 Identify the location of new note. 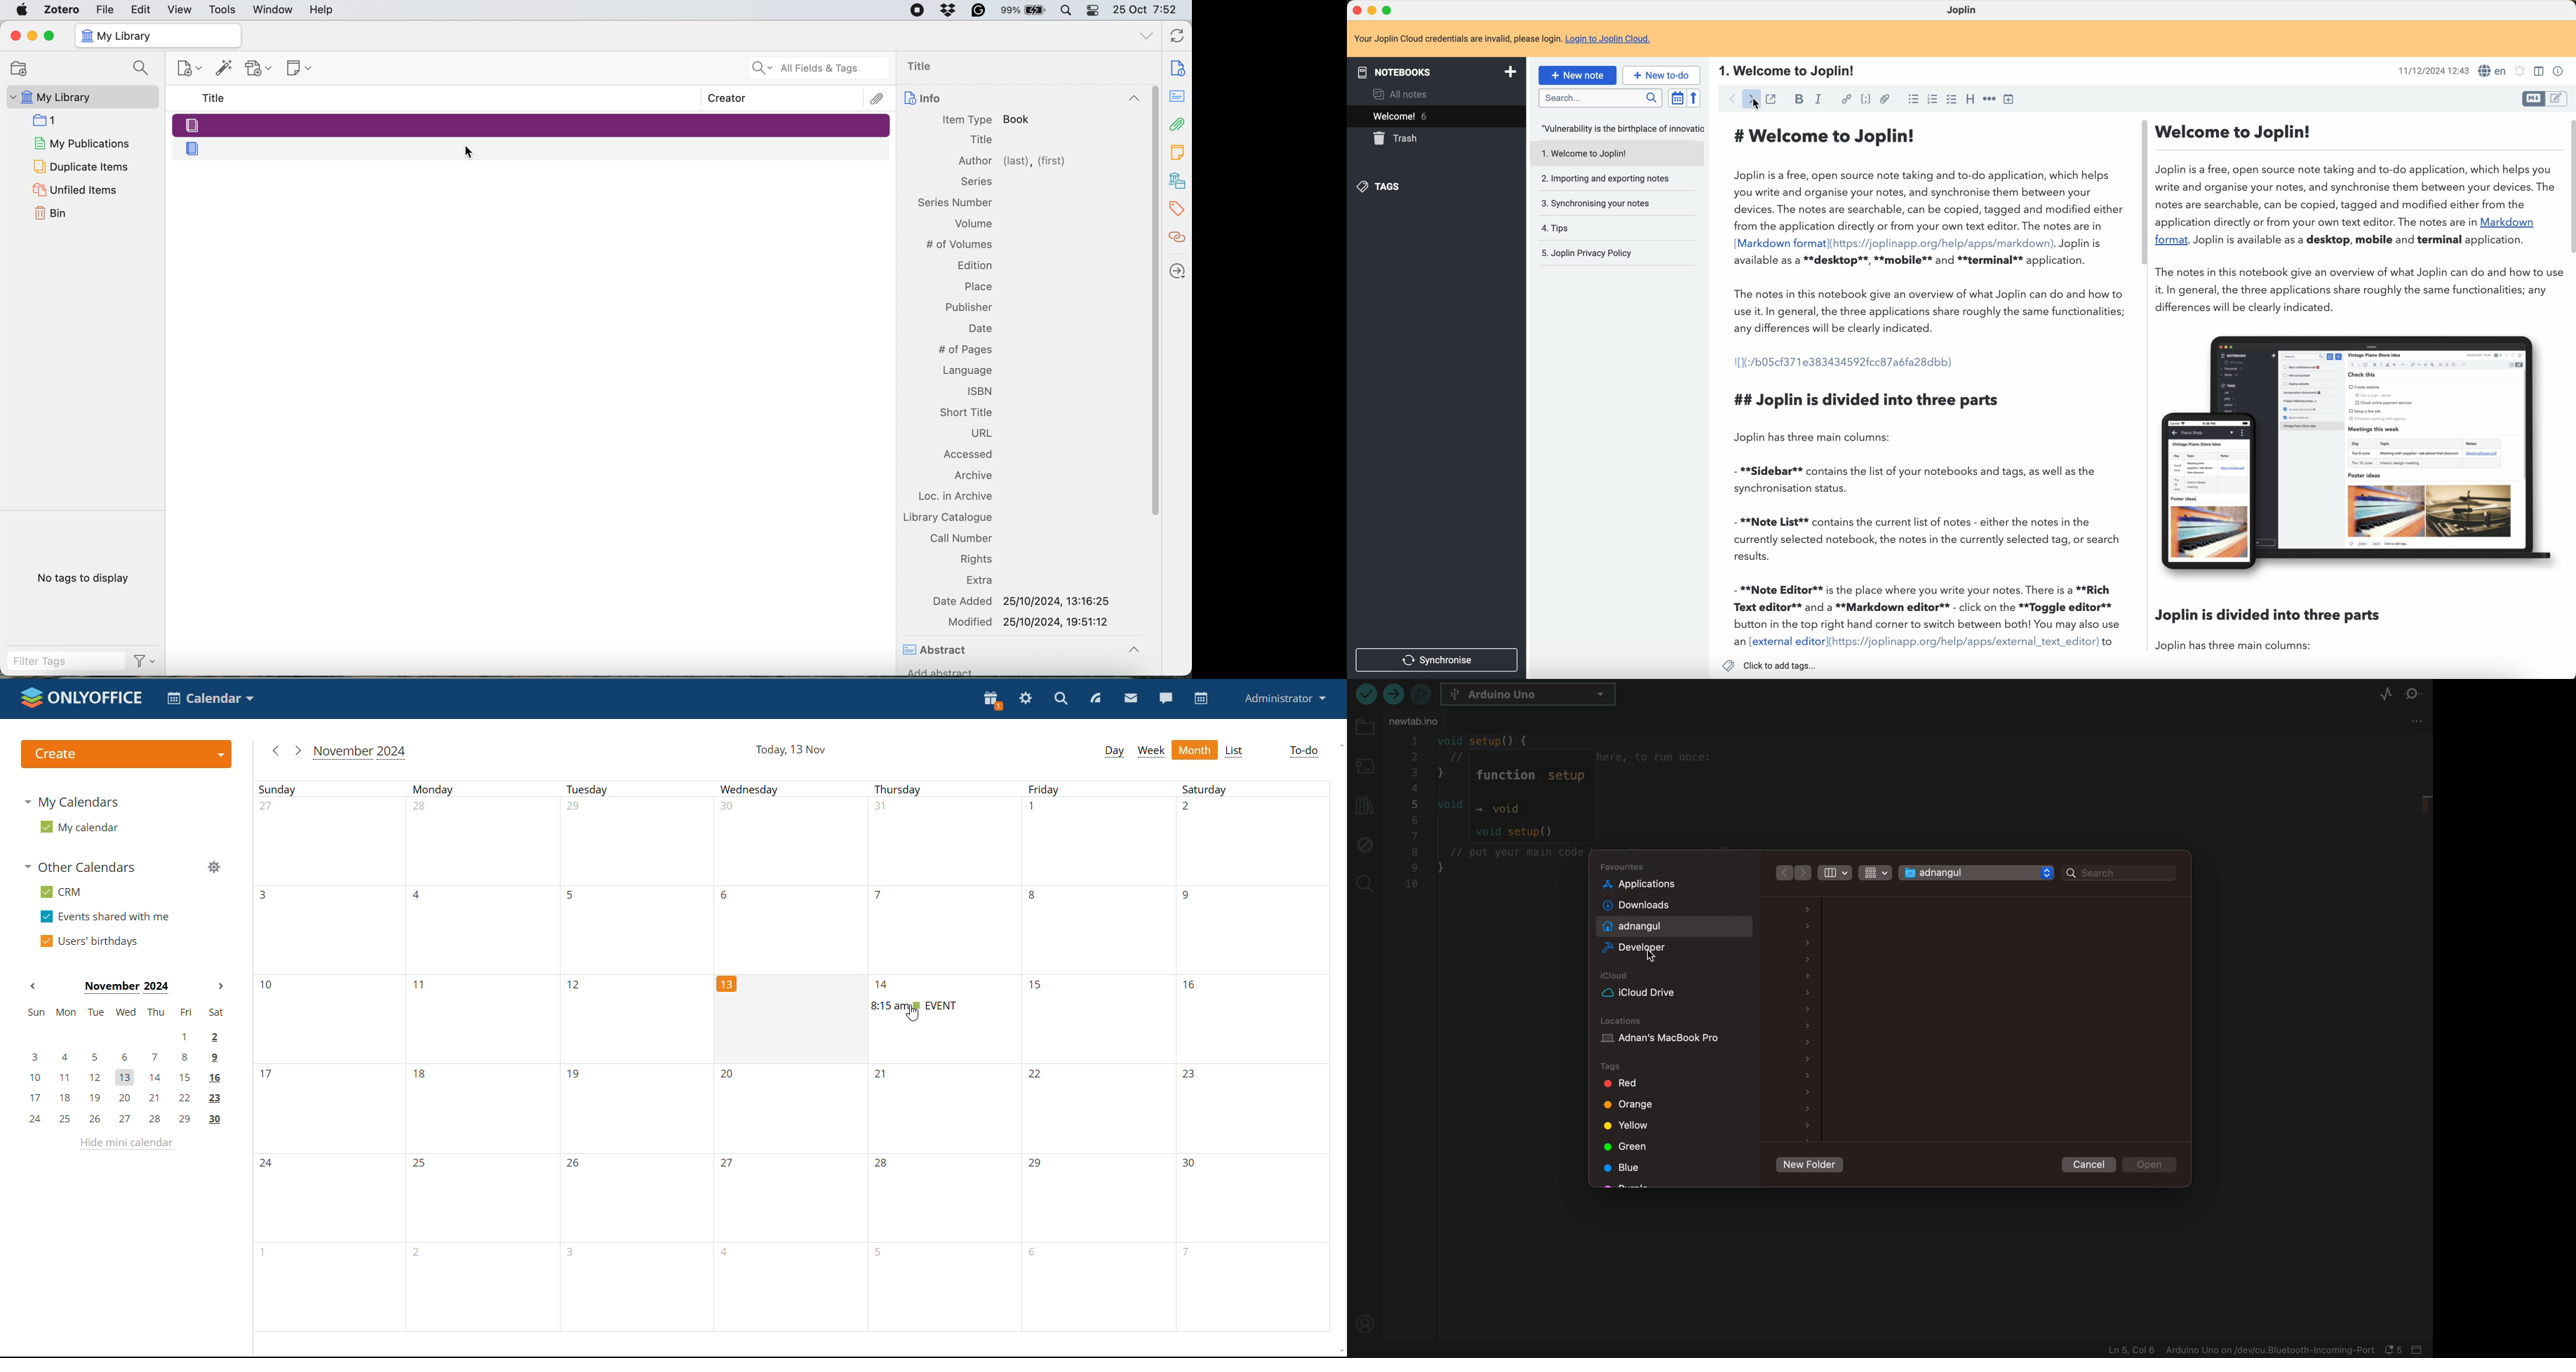
(1577, 76).